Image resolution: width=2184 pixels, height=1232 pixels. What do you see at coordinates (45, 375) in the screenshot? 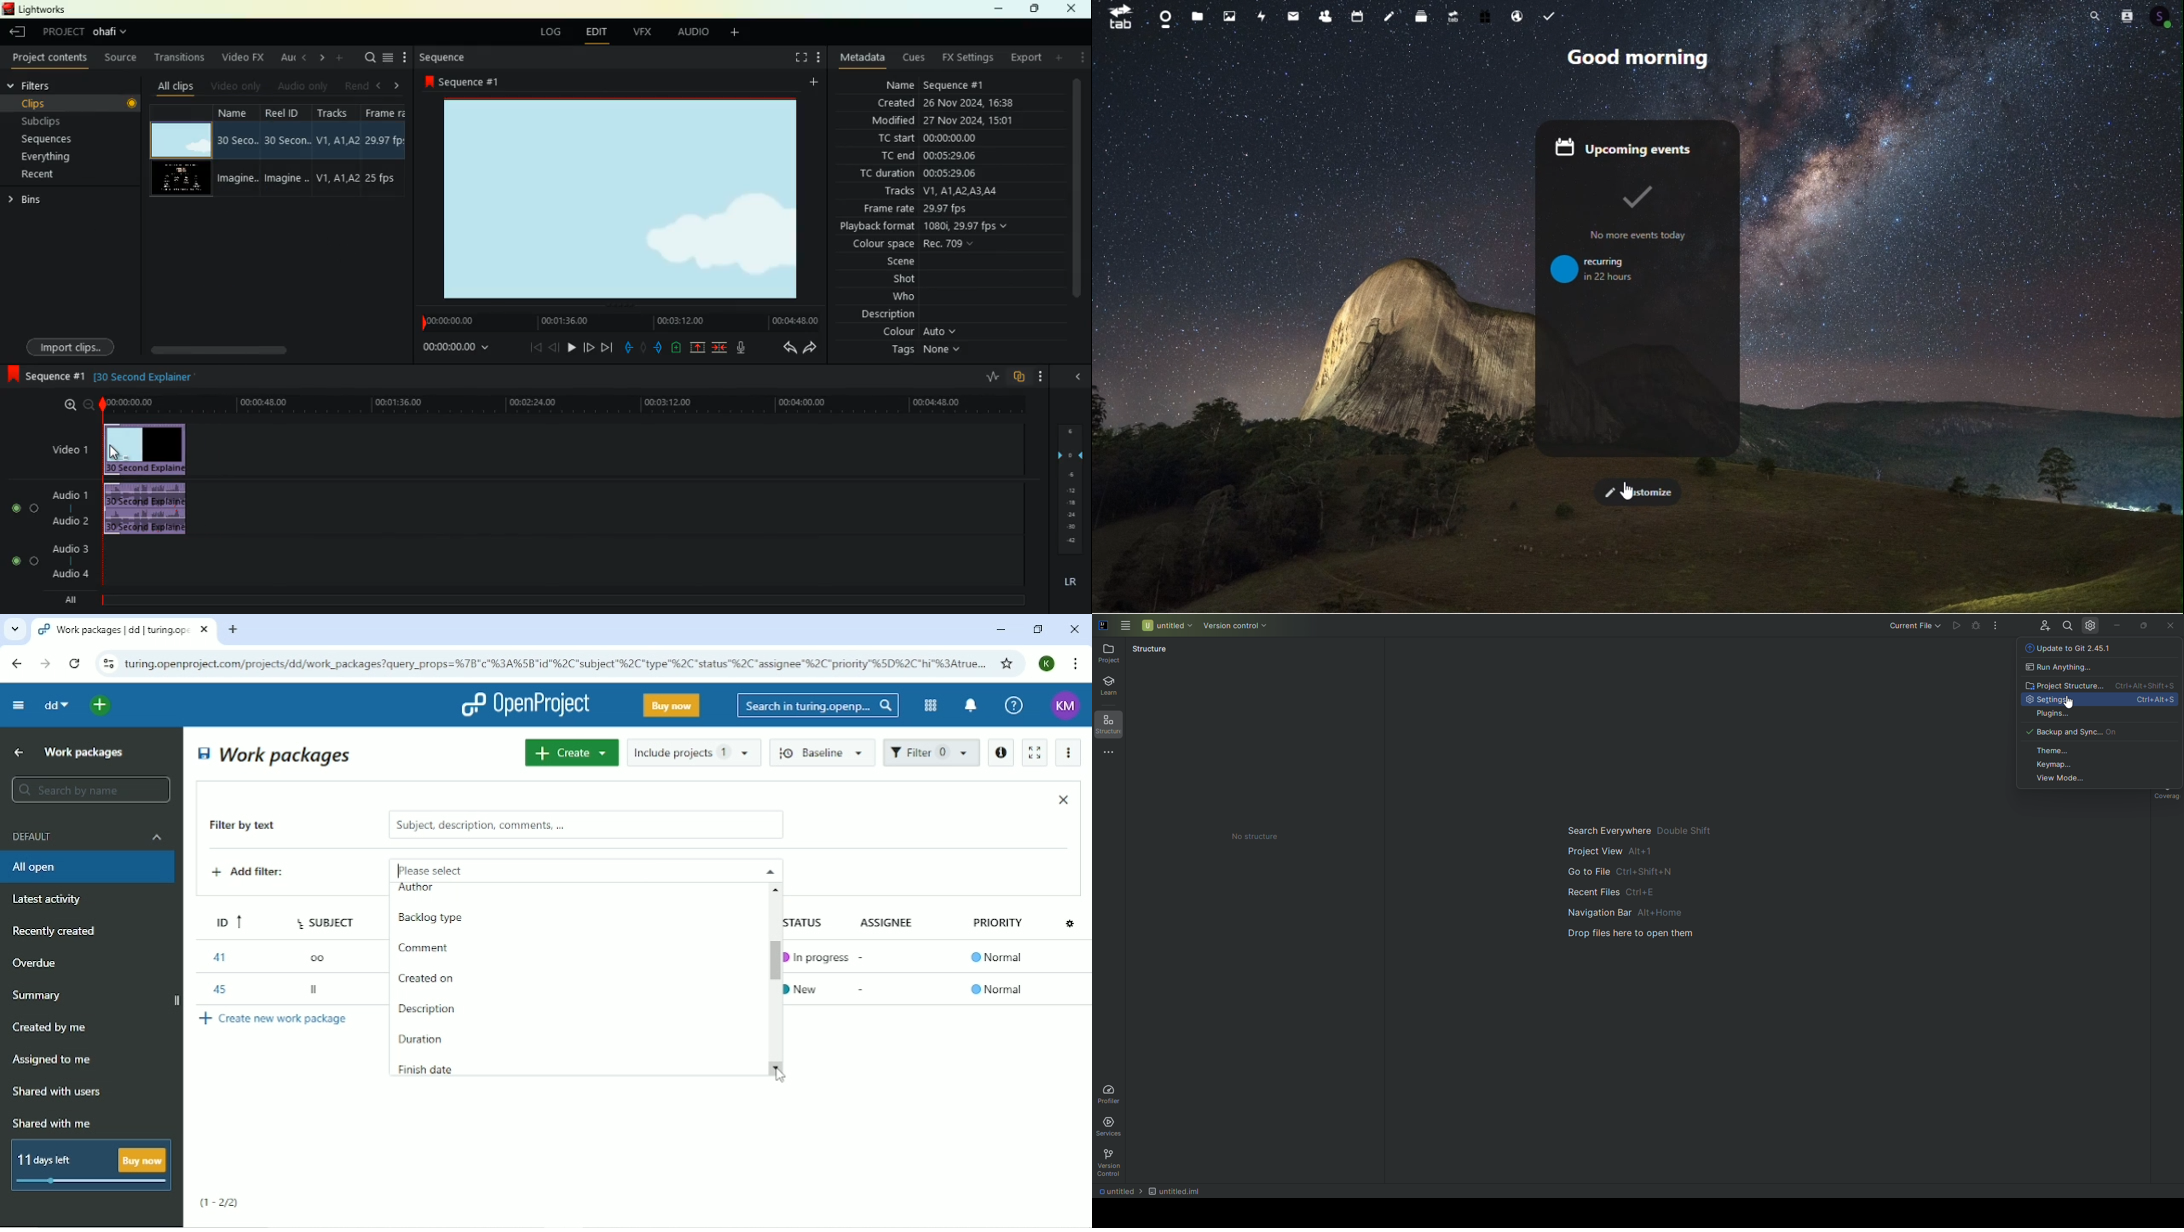
I see `sequence` at bounding box center [45, 375].